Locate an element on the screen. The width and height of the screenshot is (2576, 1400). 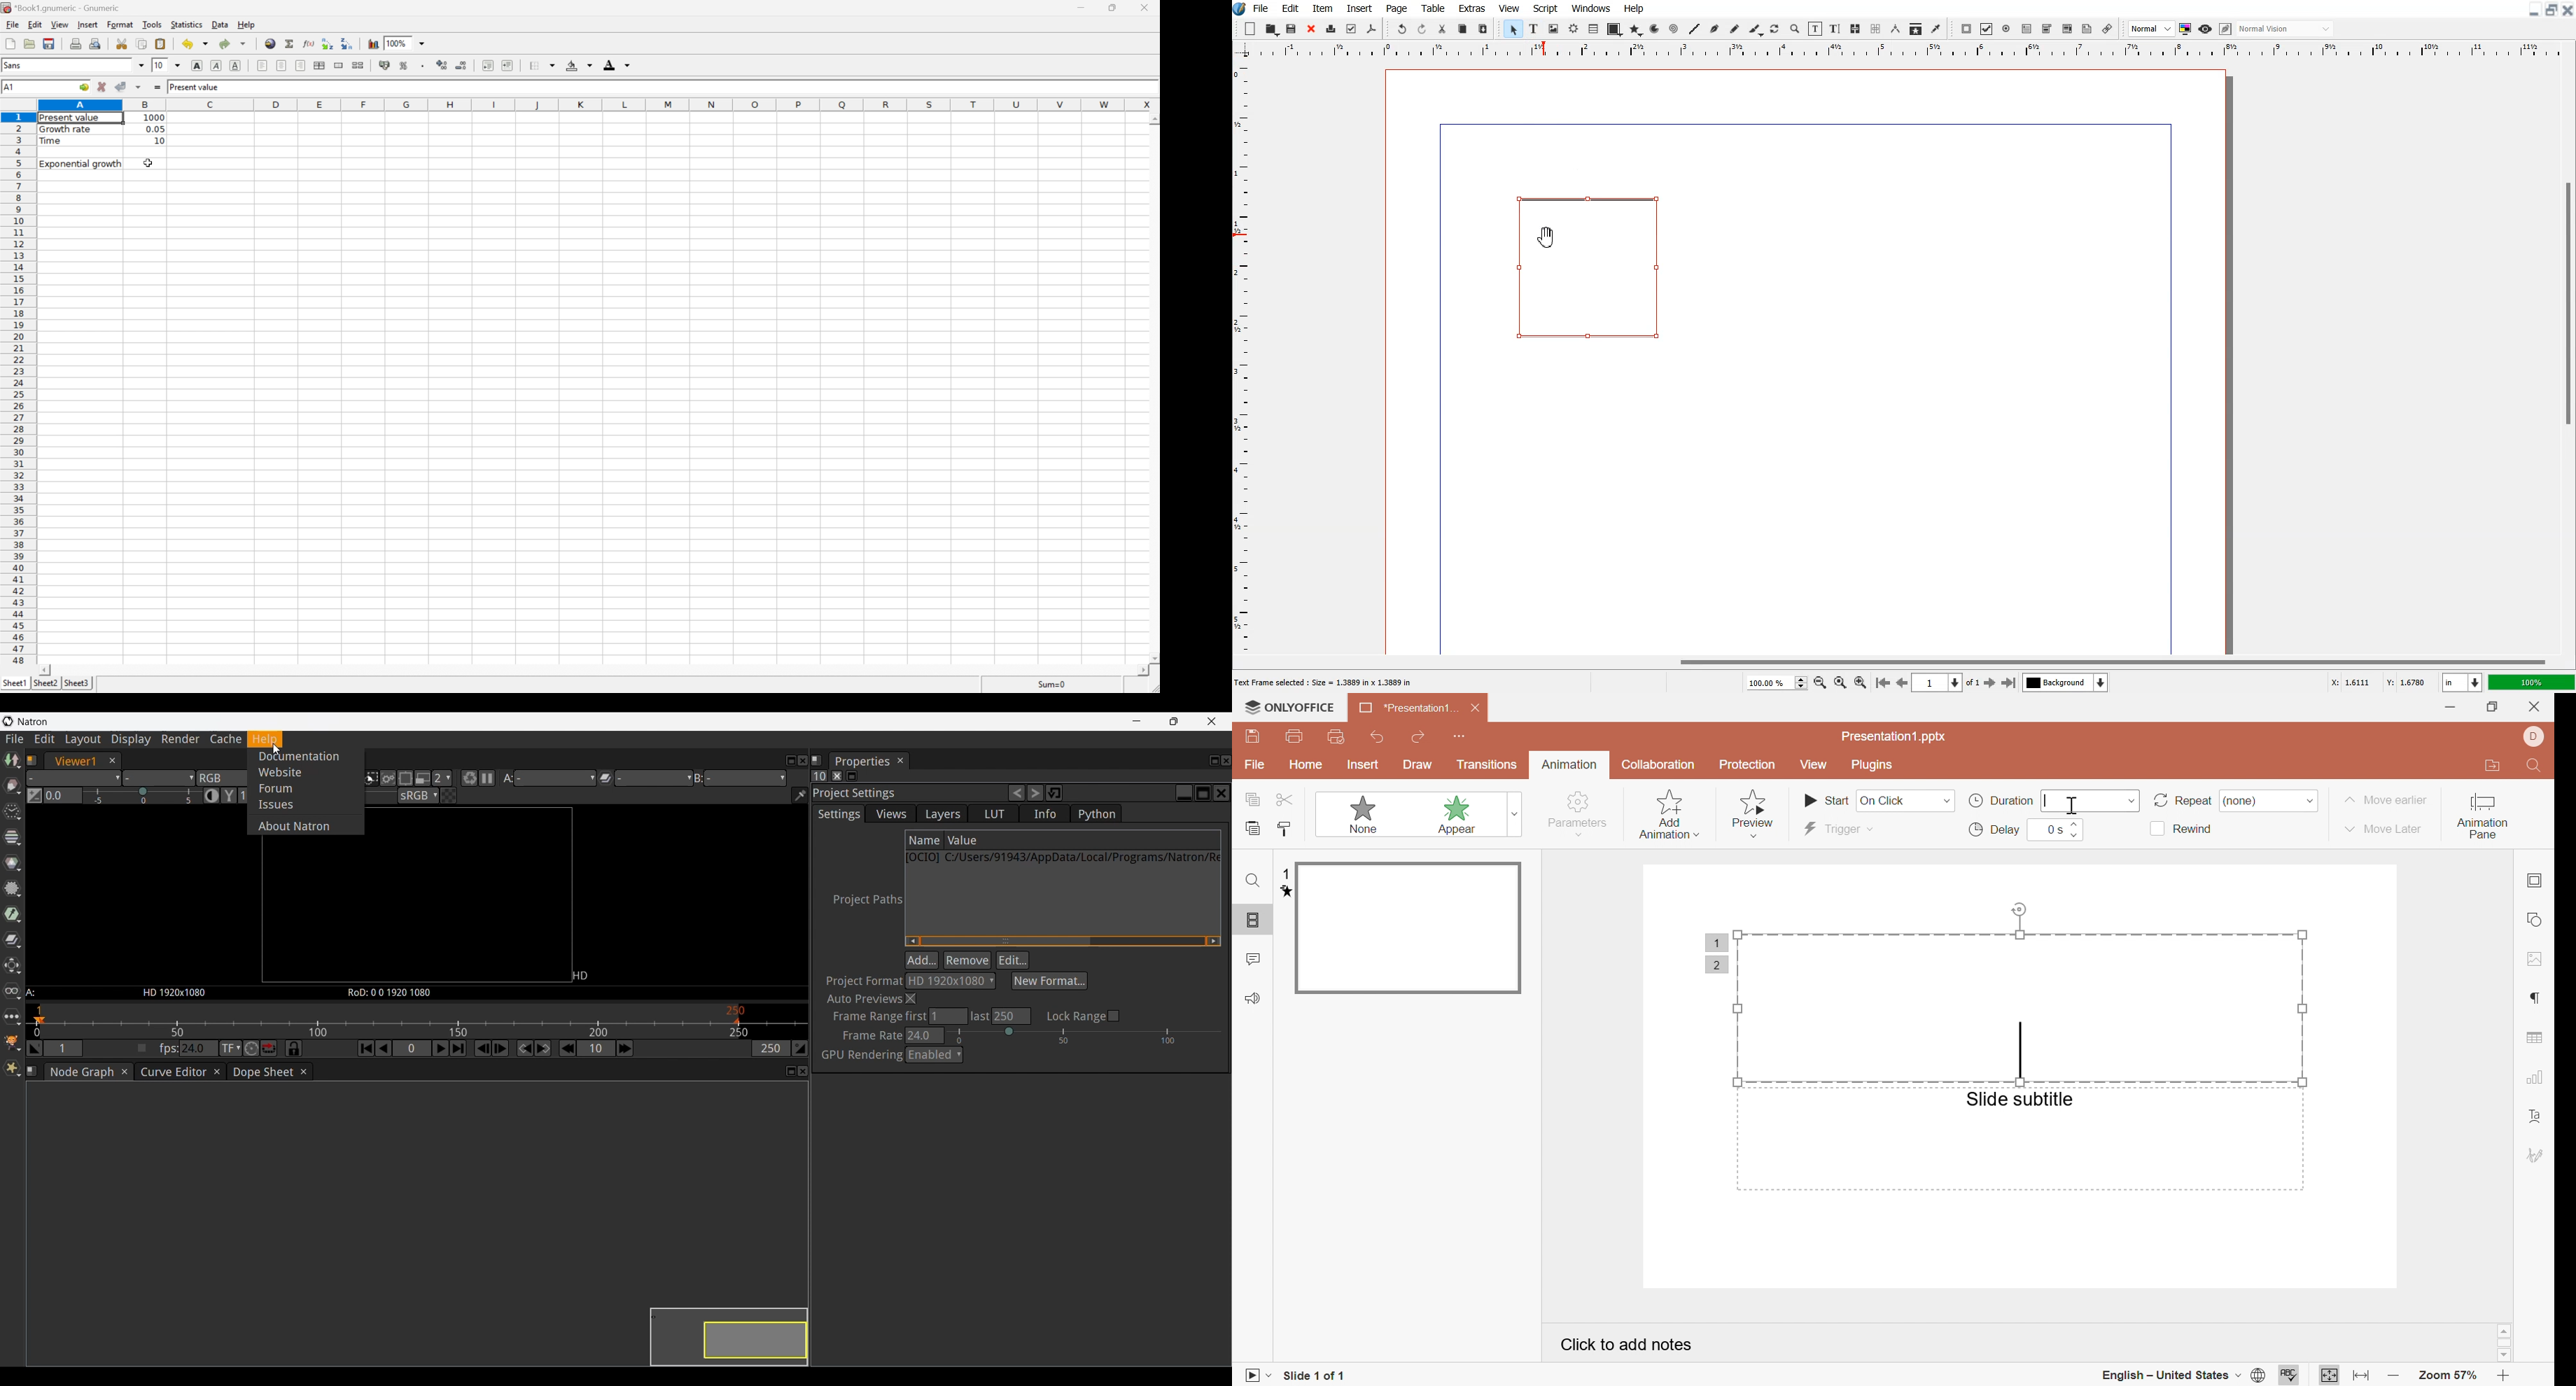
Open is located at coordinates (1273, 29).